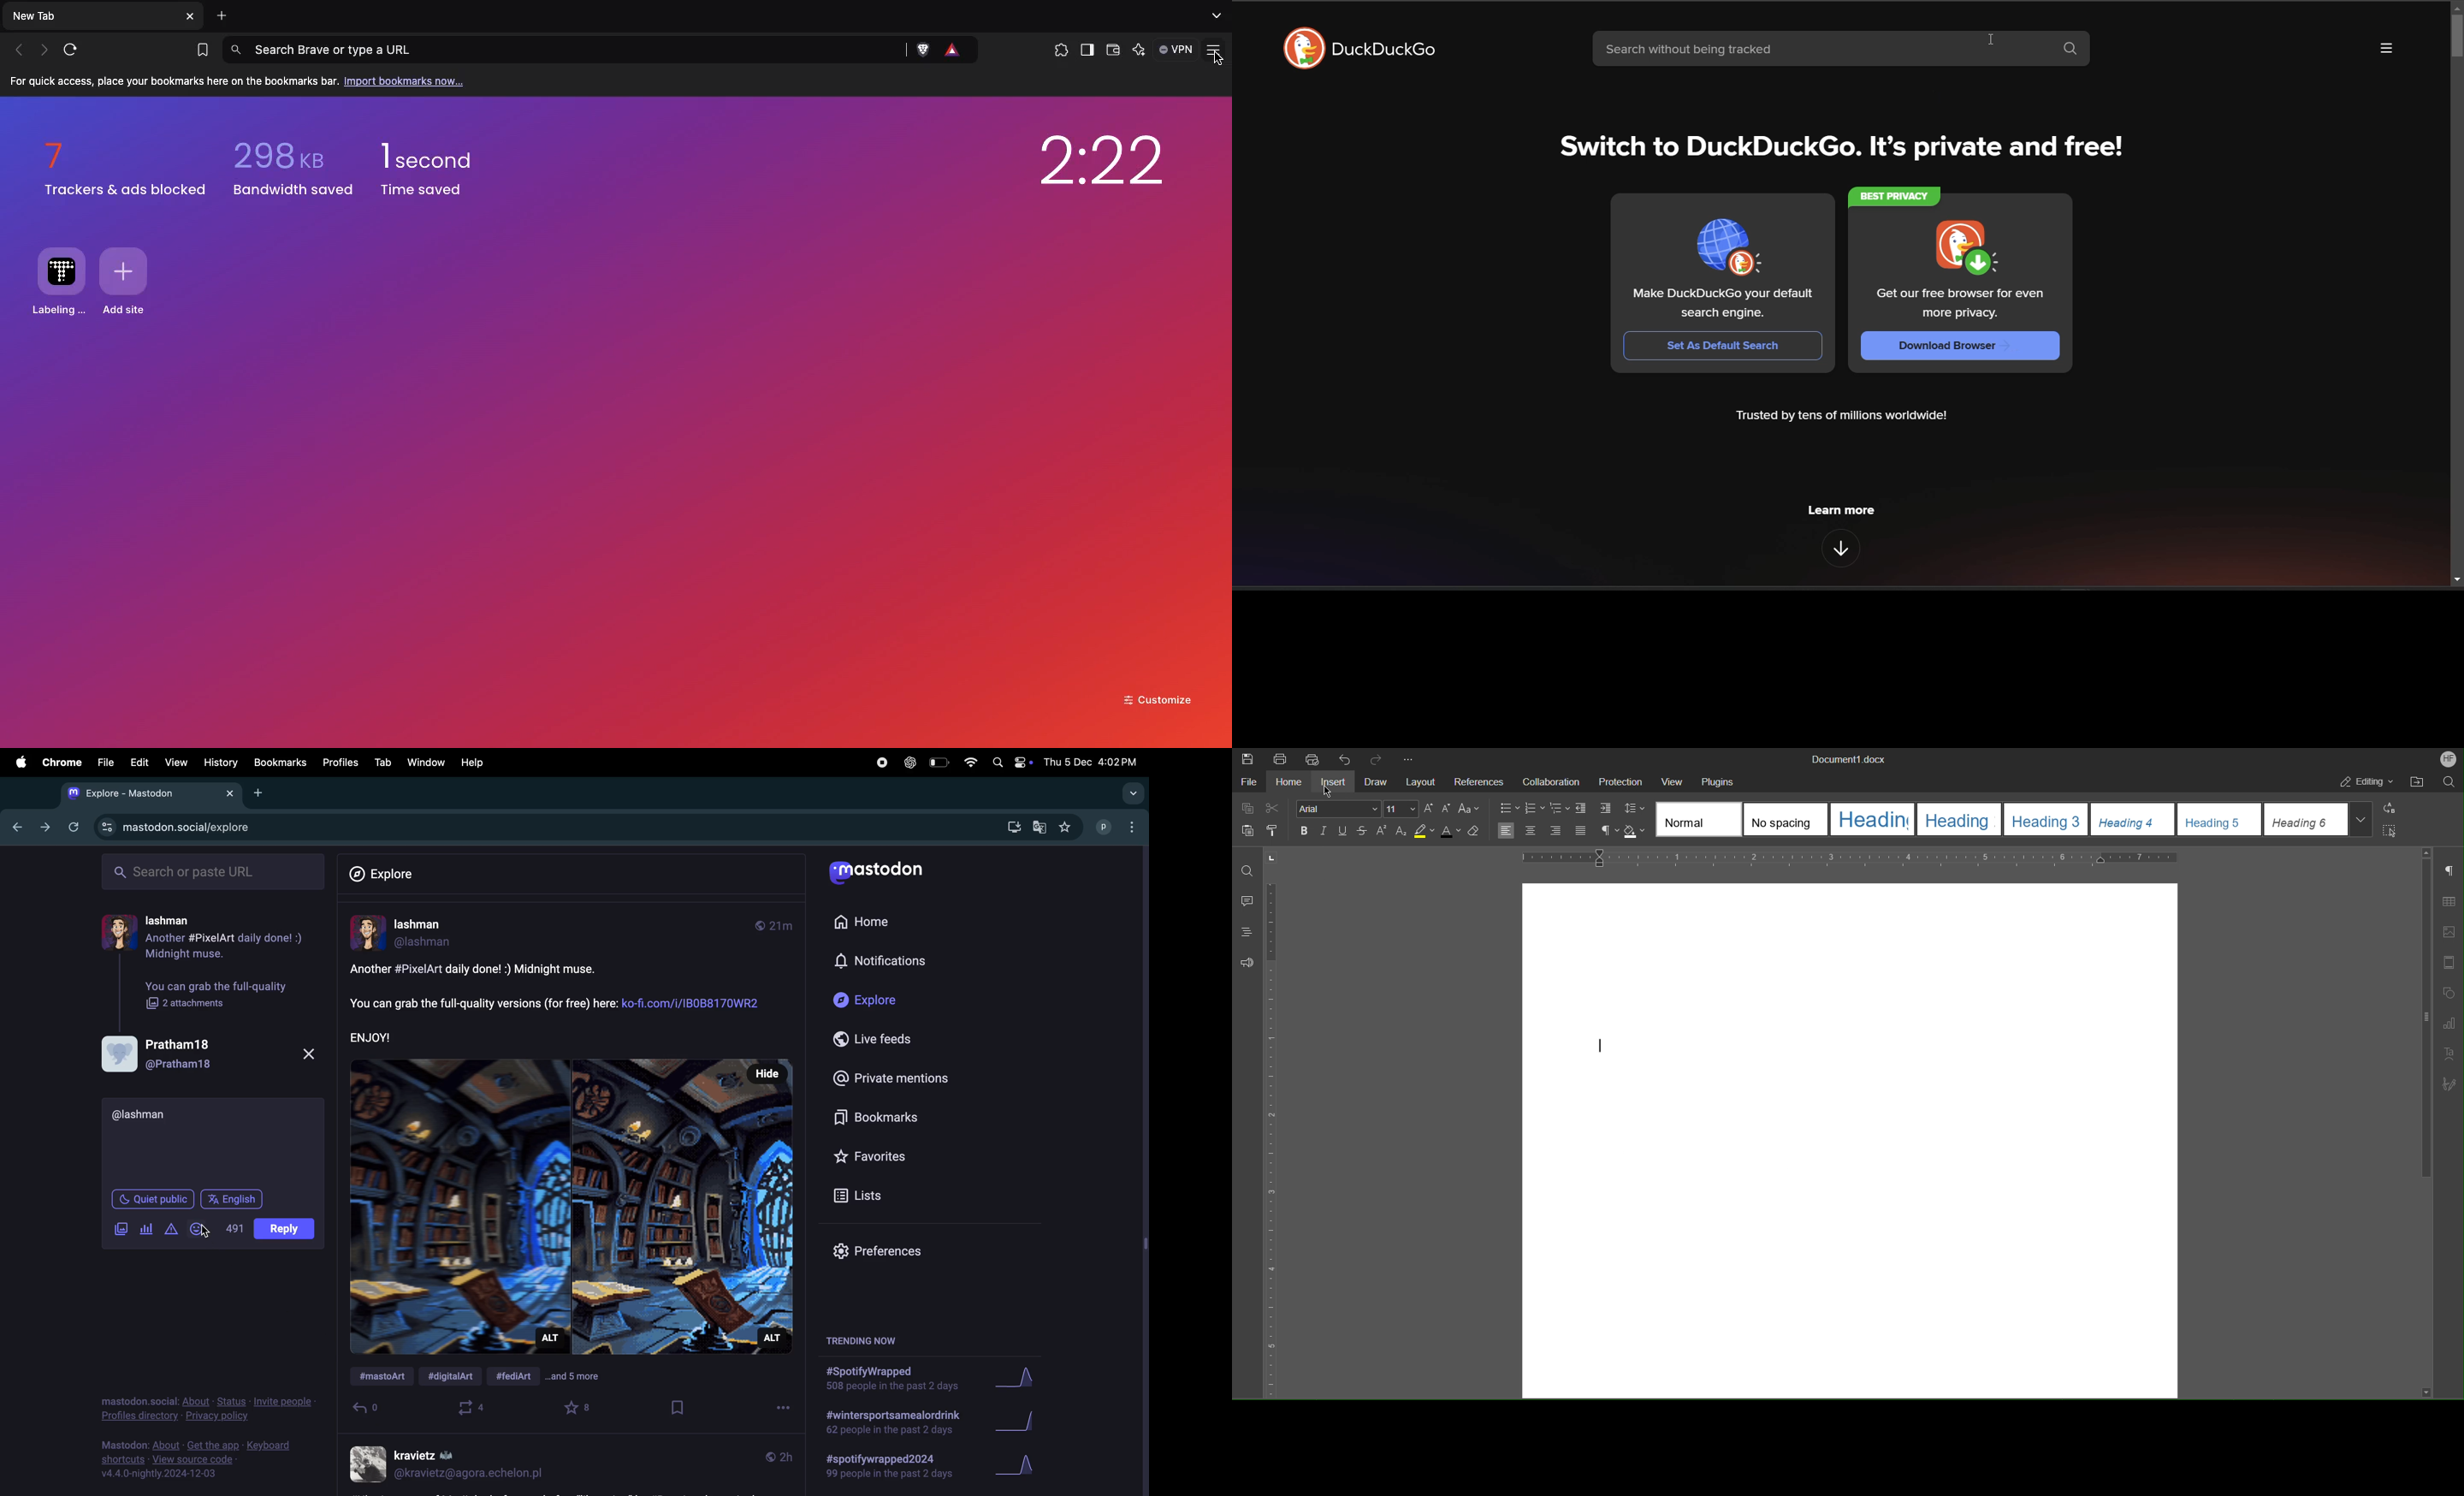  What do you see at coordinates (44, 827) in the screenshot?
I see `forward` at bounding box center [44, 827].